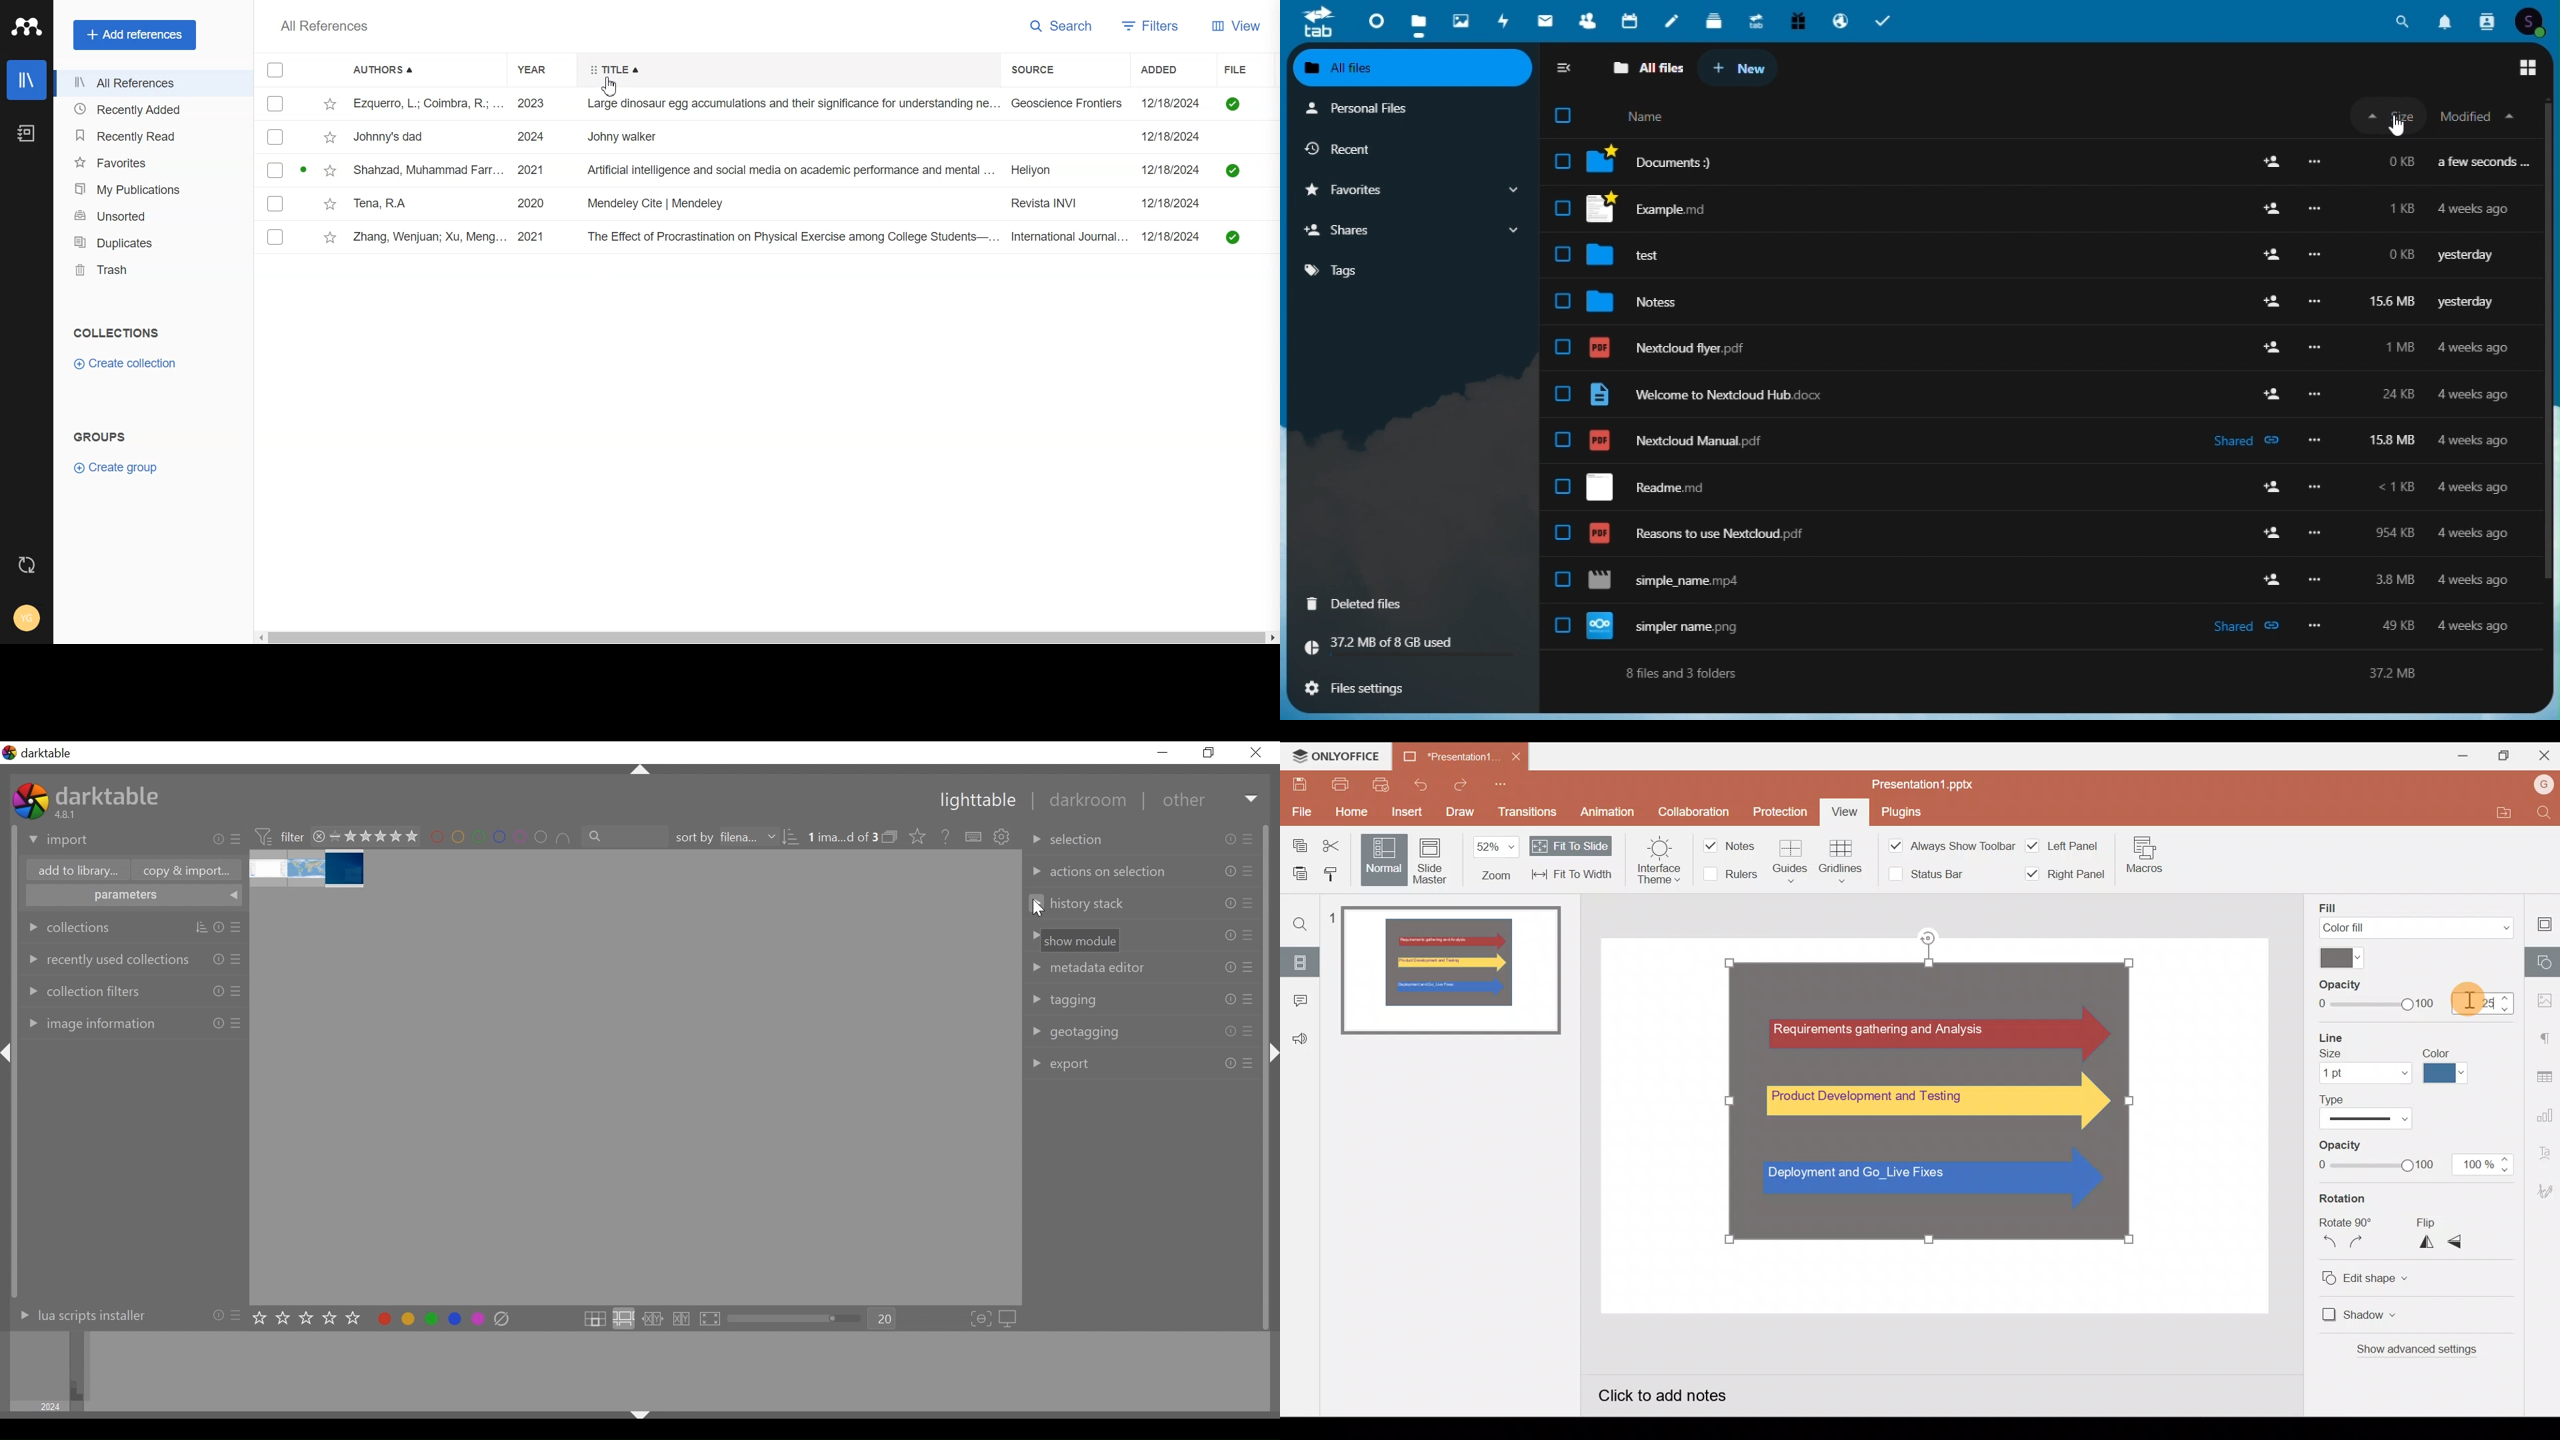 The height and width of the screenshot is (1456, 2576). Describe the element at coordinates (723, 837) in the screenshot. I see `sort by` at that location.